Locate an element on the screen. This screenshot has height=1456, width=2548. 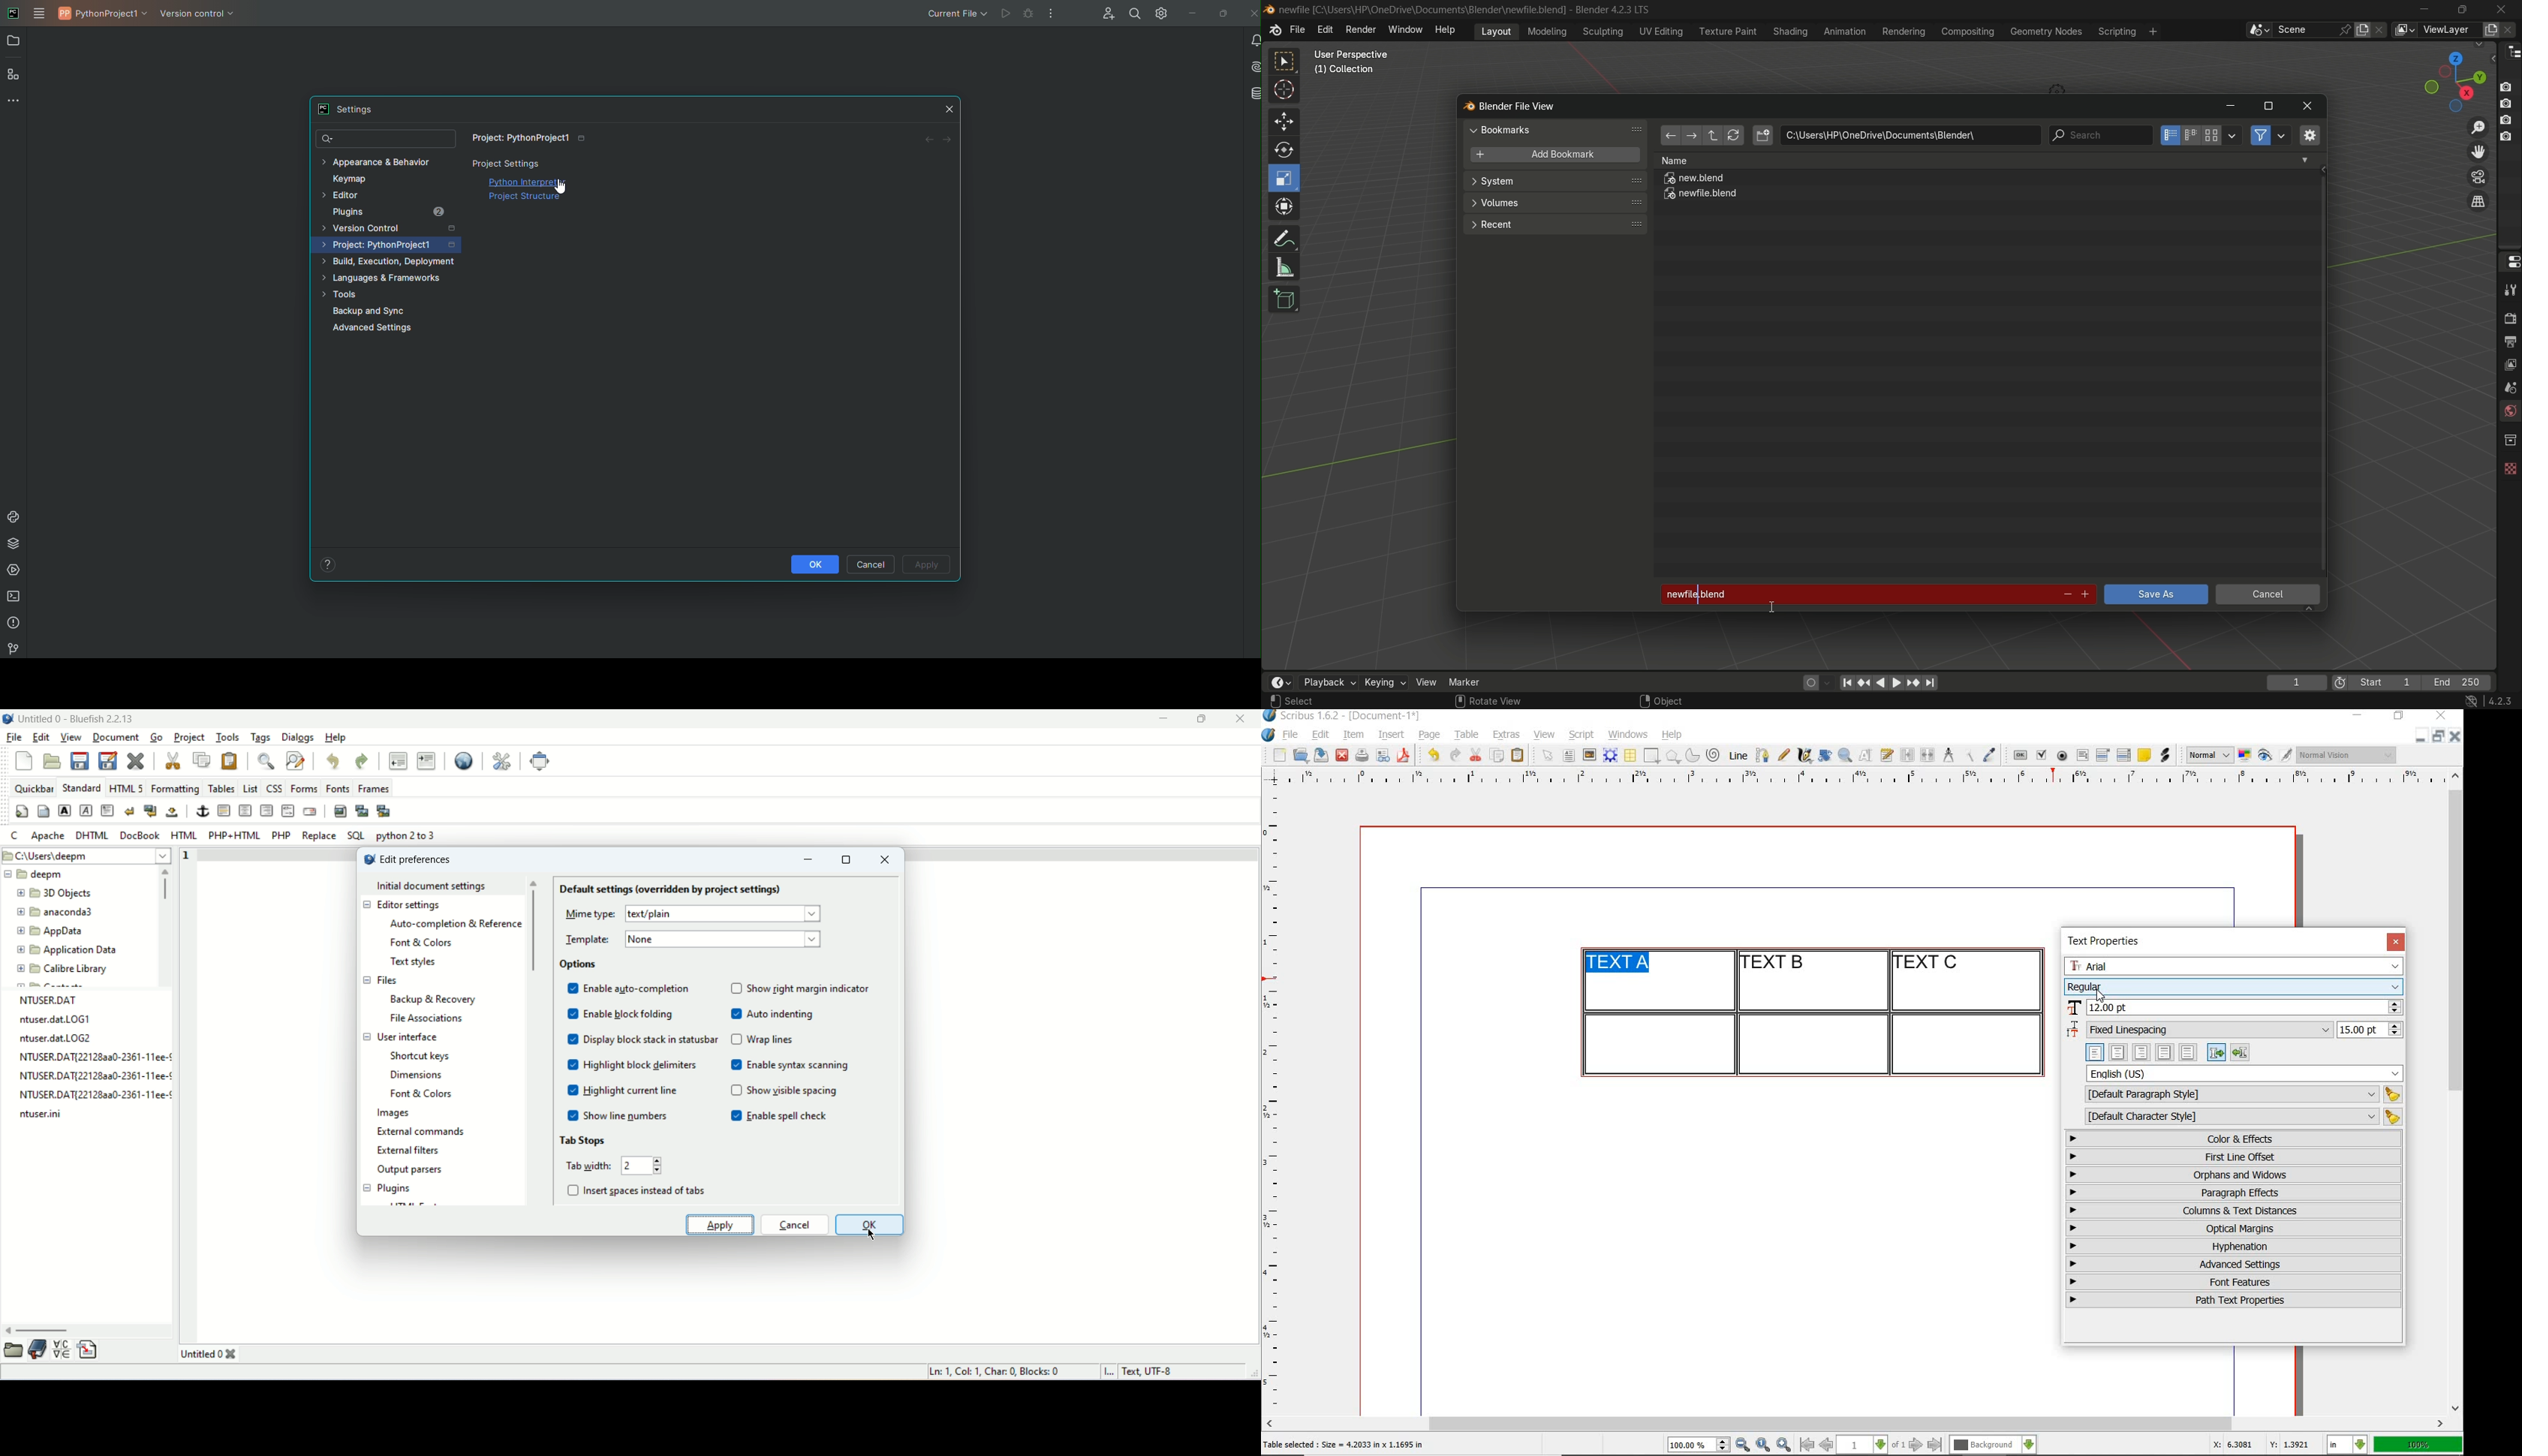
text language is located at coordinates (2246, 1074).